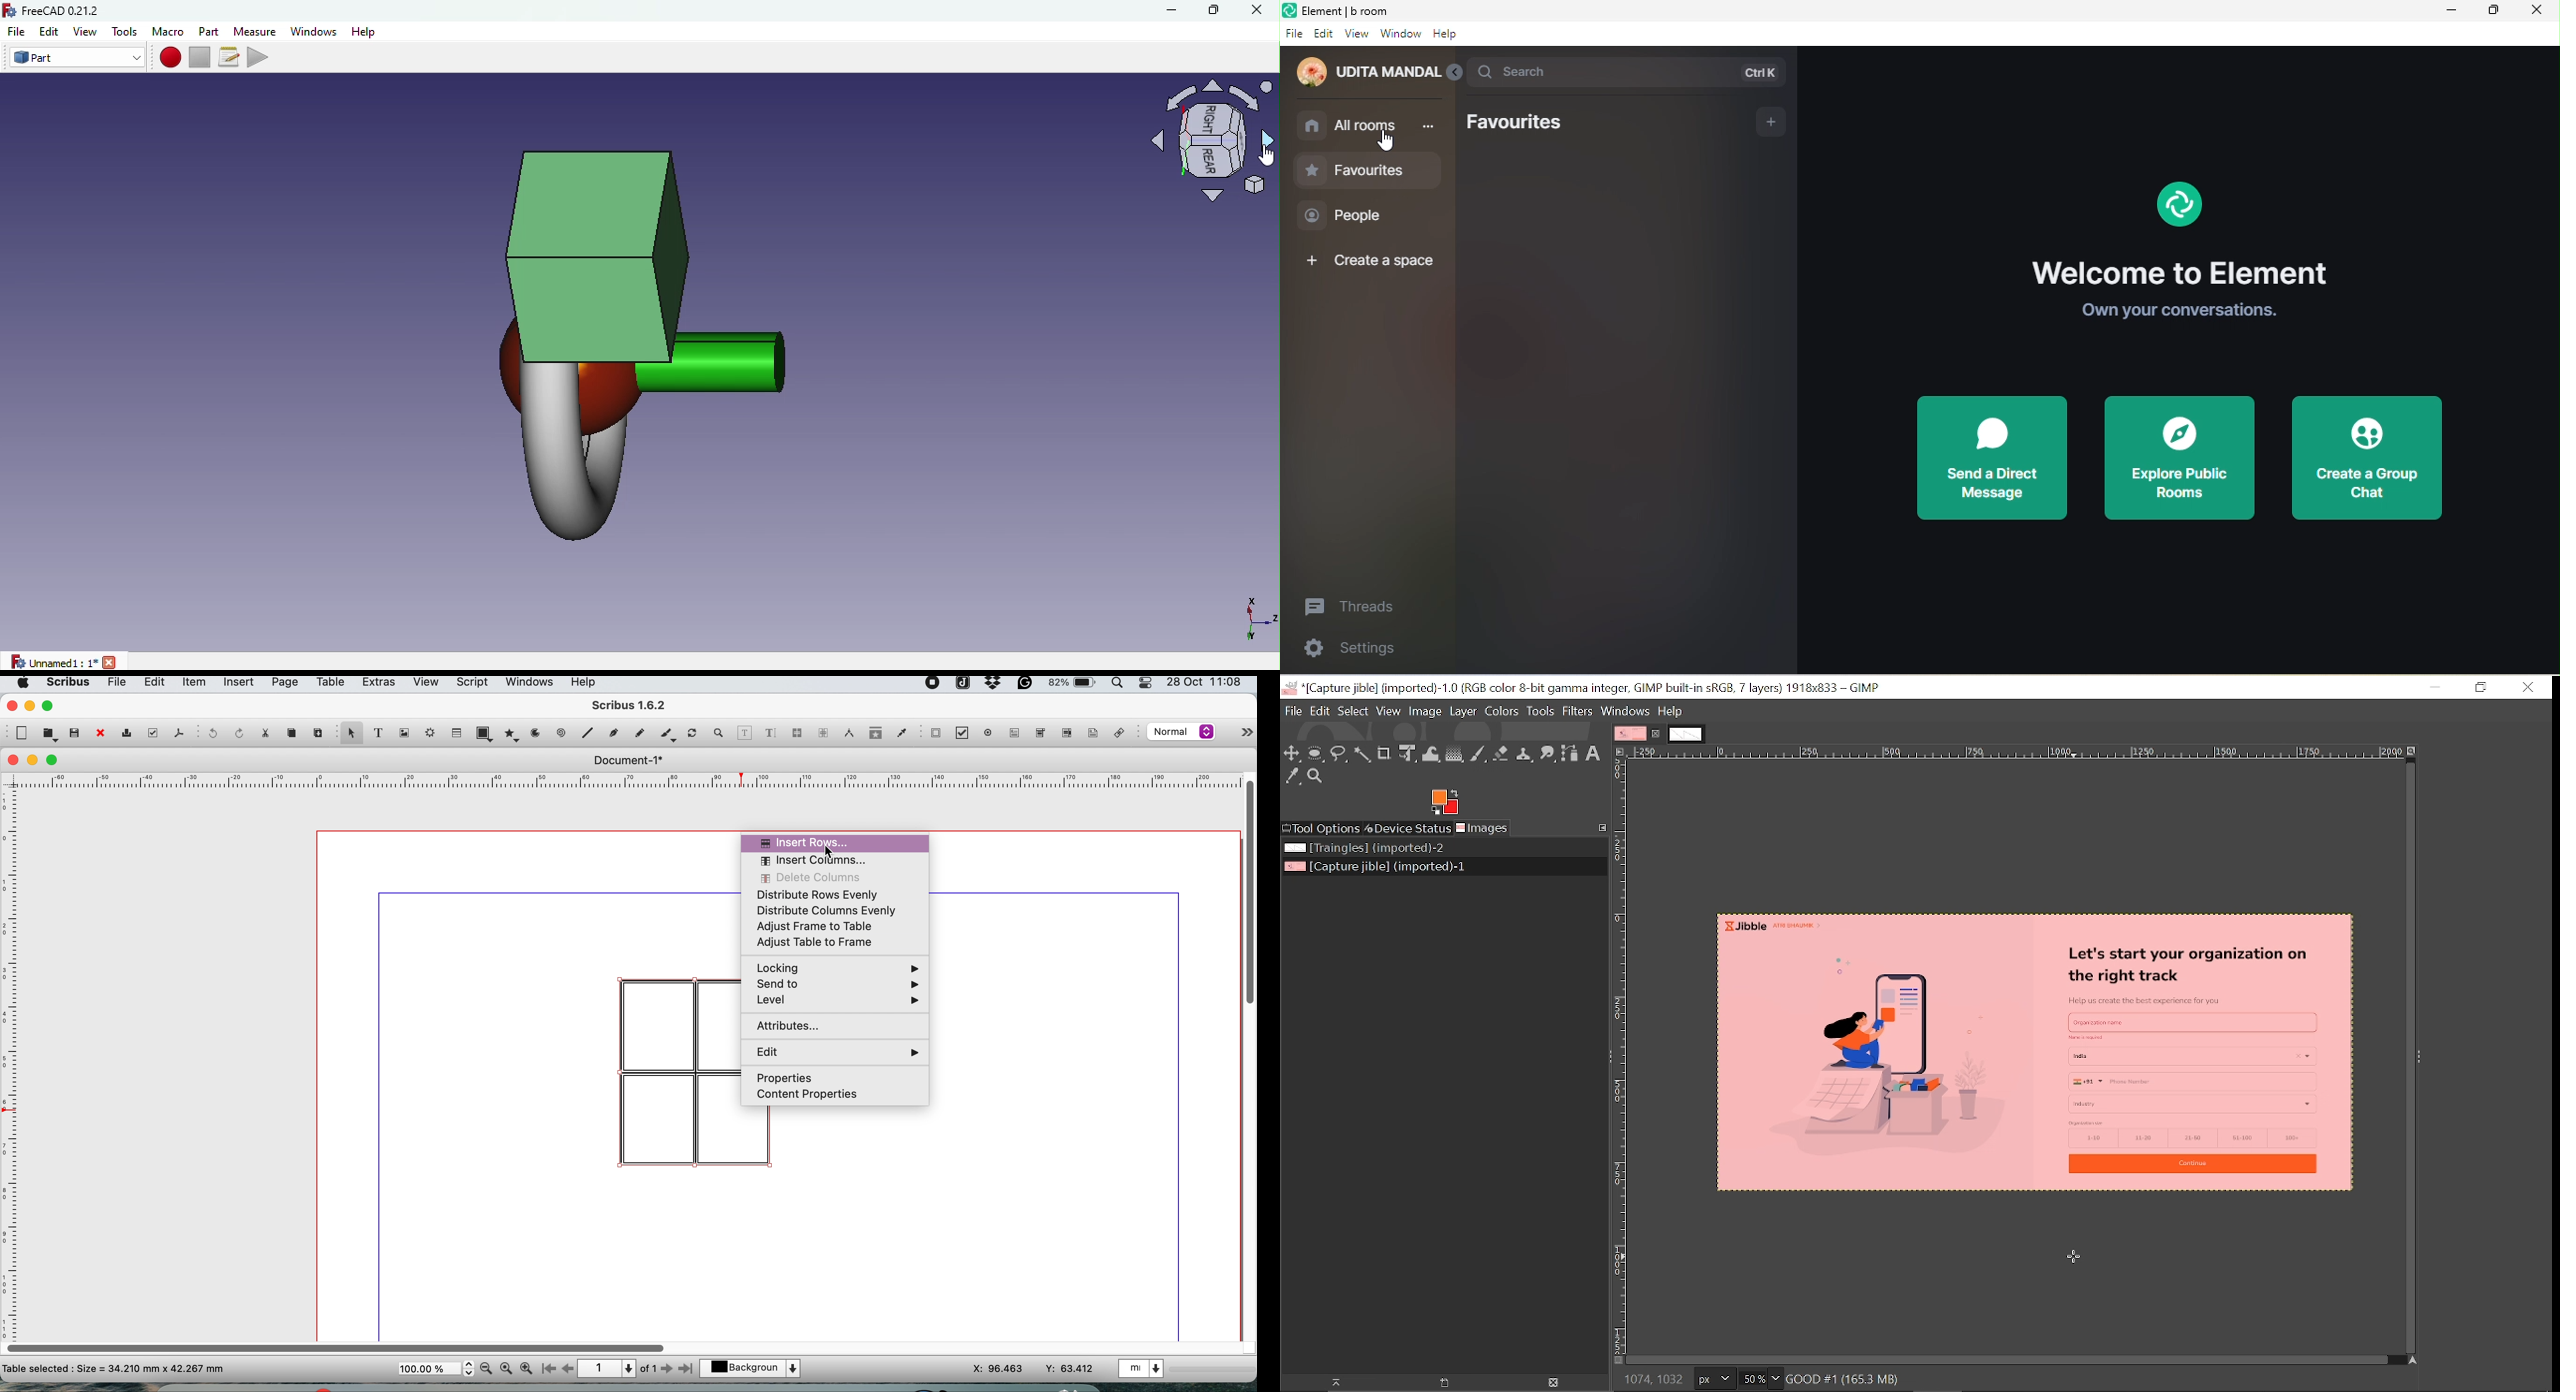 The height and width of the screenshot is (1400, 2576). Describe the element at coordinates (1360, 607) in the screenshot. I see `threads` at that location.